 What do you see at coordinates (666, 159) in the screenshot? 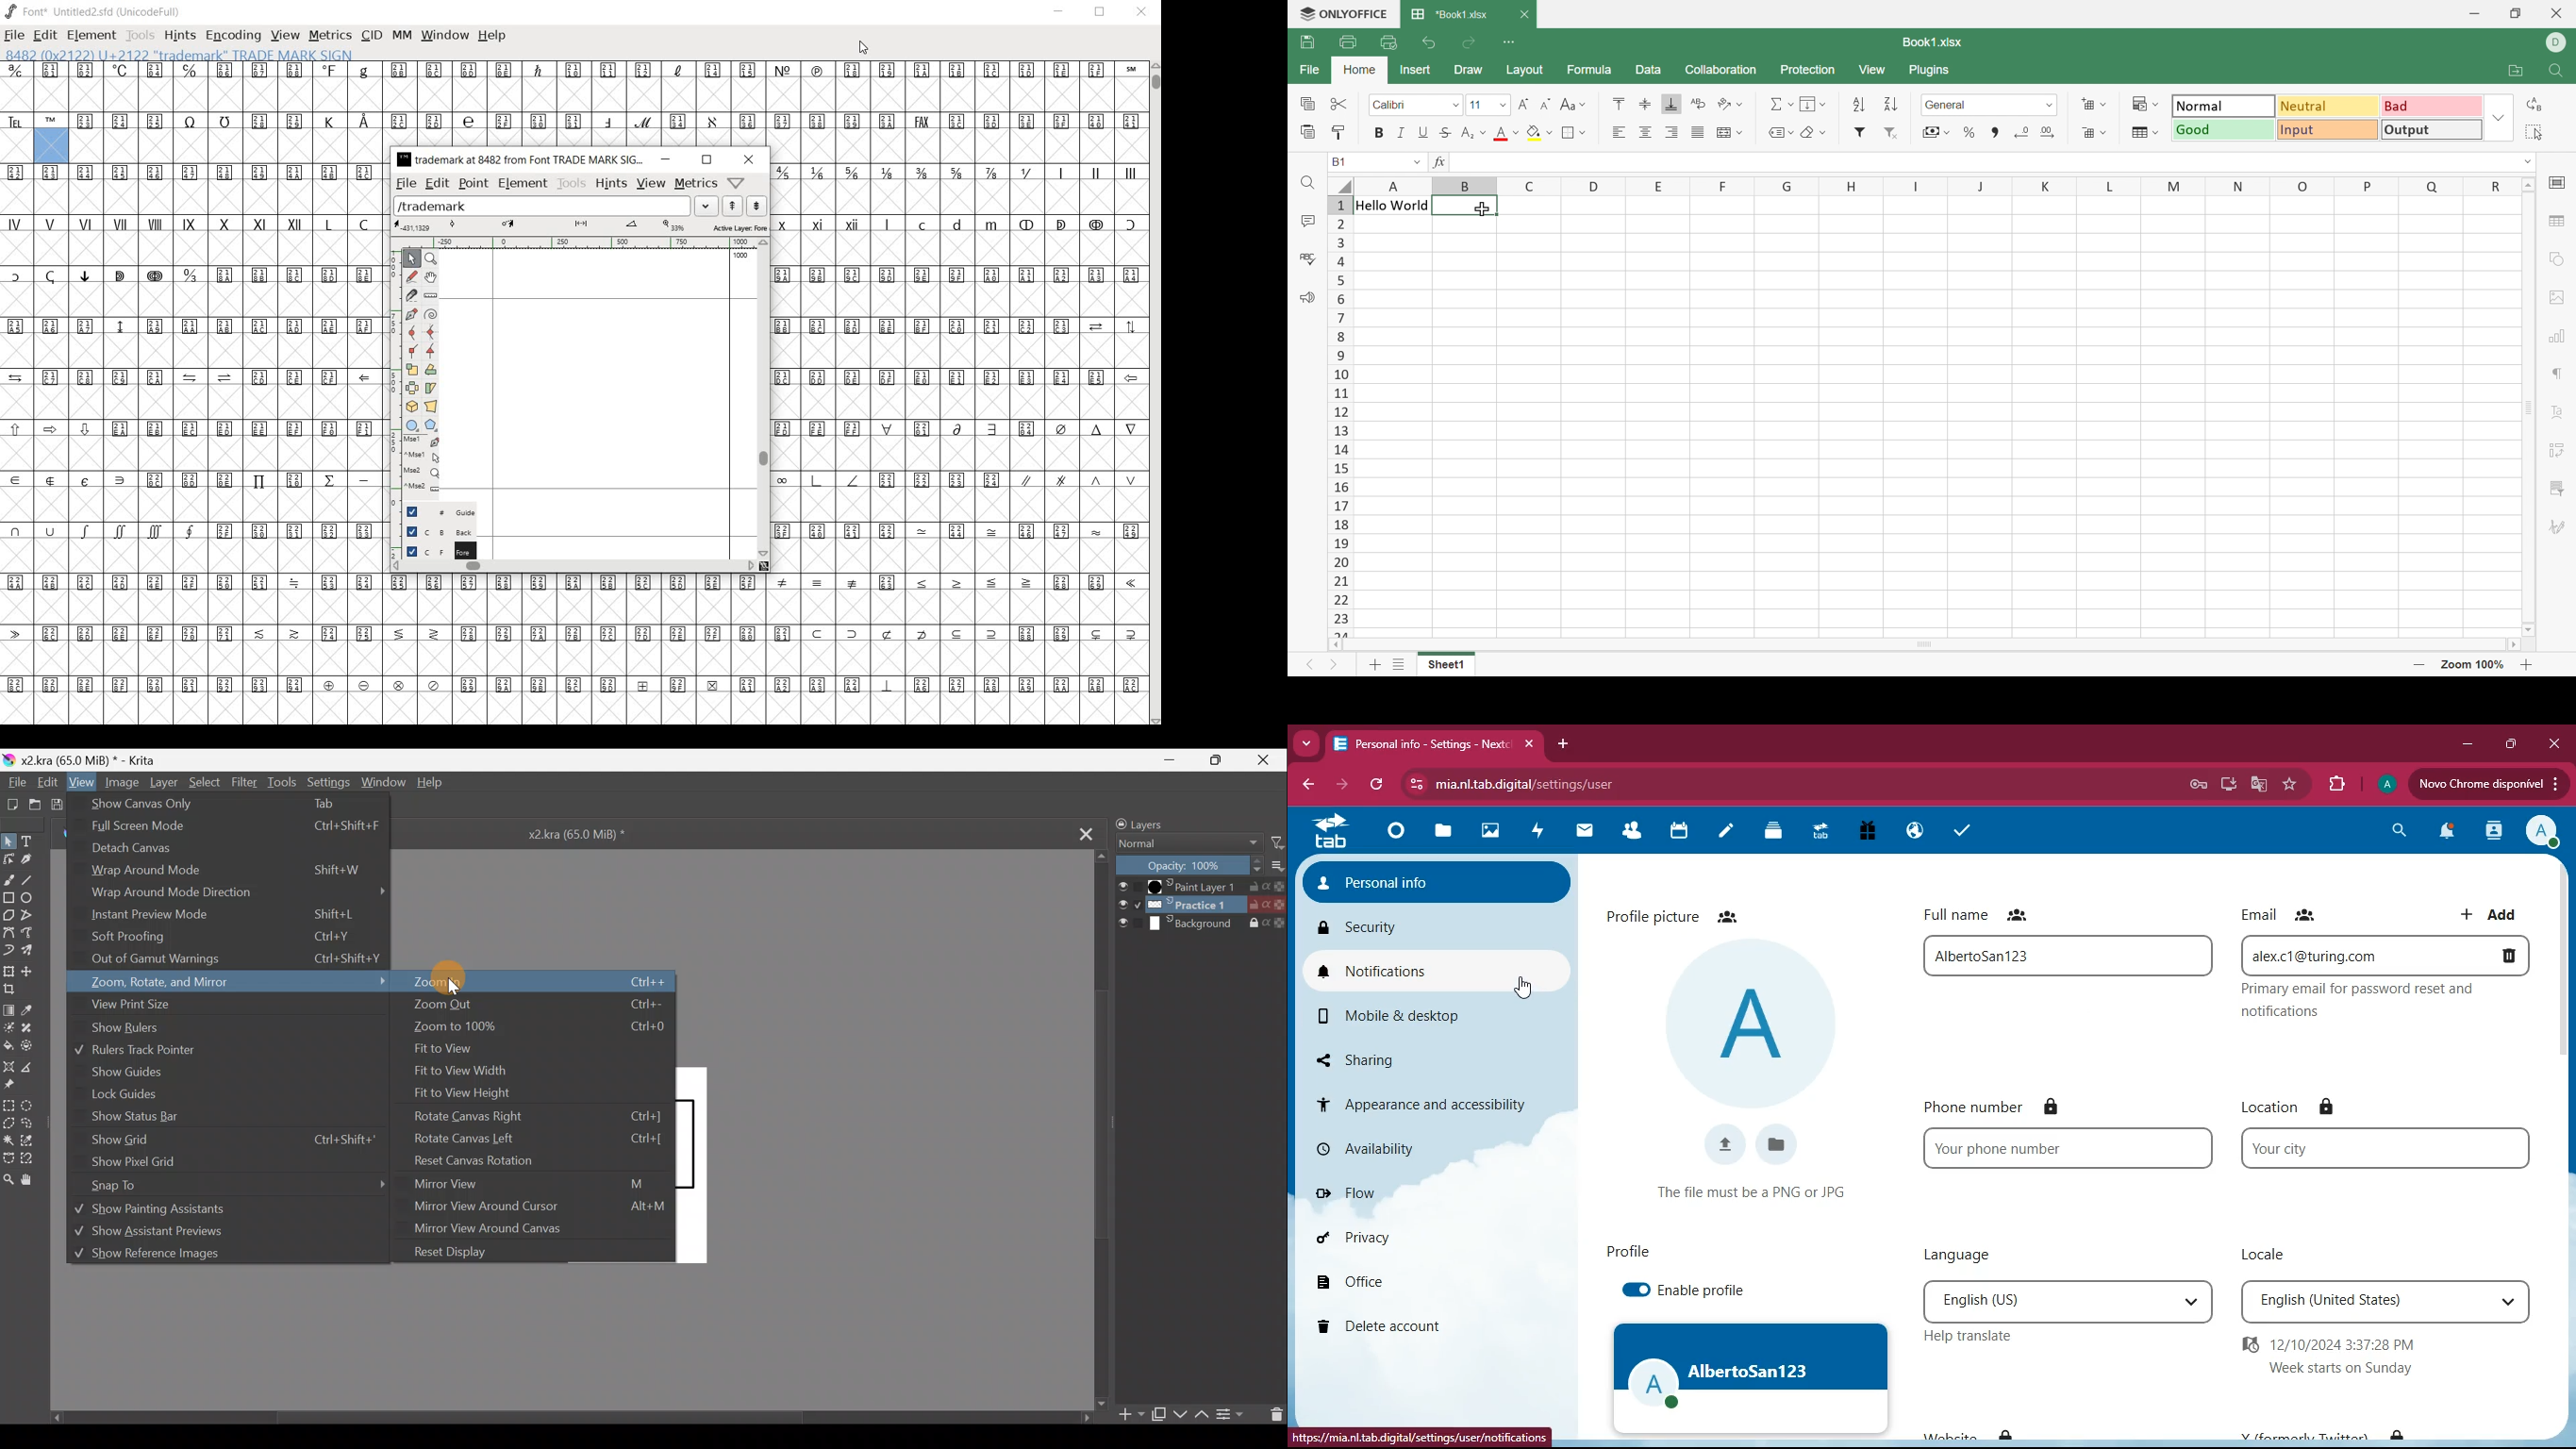
I see `minimize` at bounding box center [666, 159].